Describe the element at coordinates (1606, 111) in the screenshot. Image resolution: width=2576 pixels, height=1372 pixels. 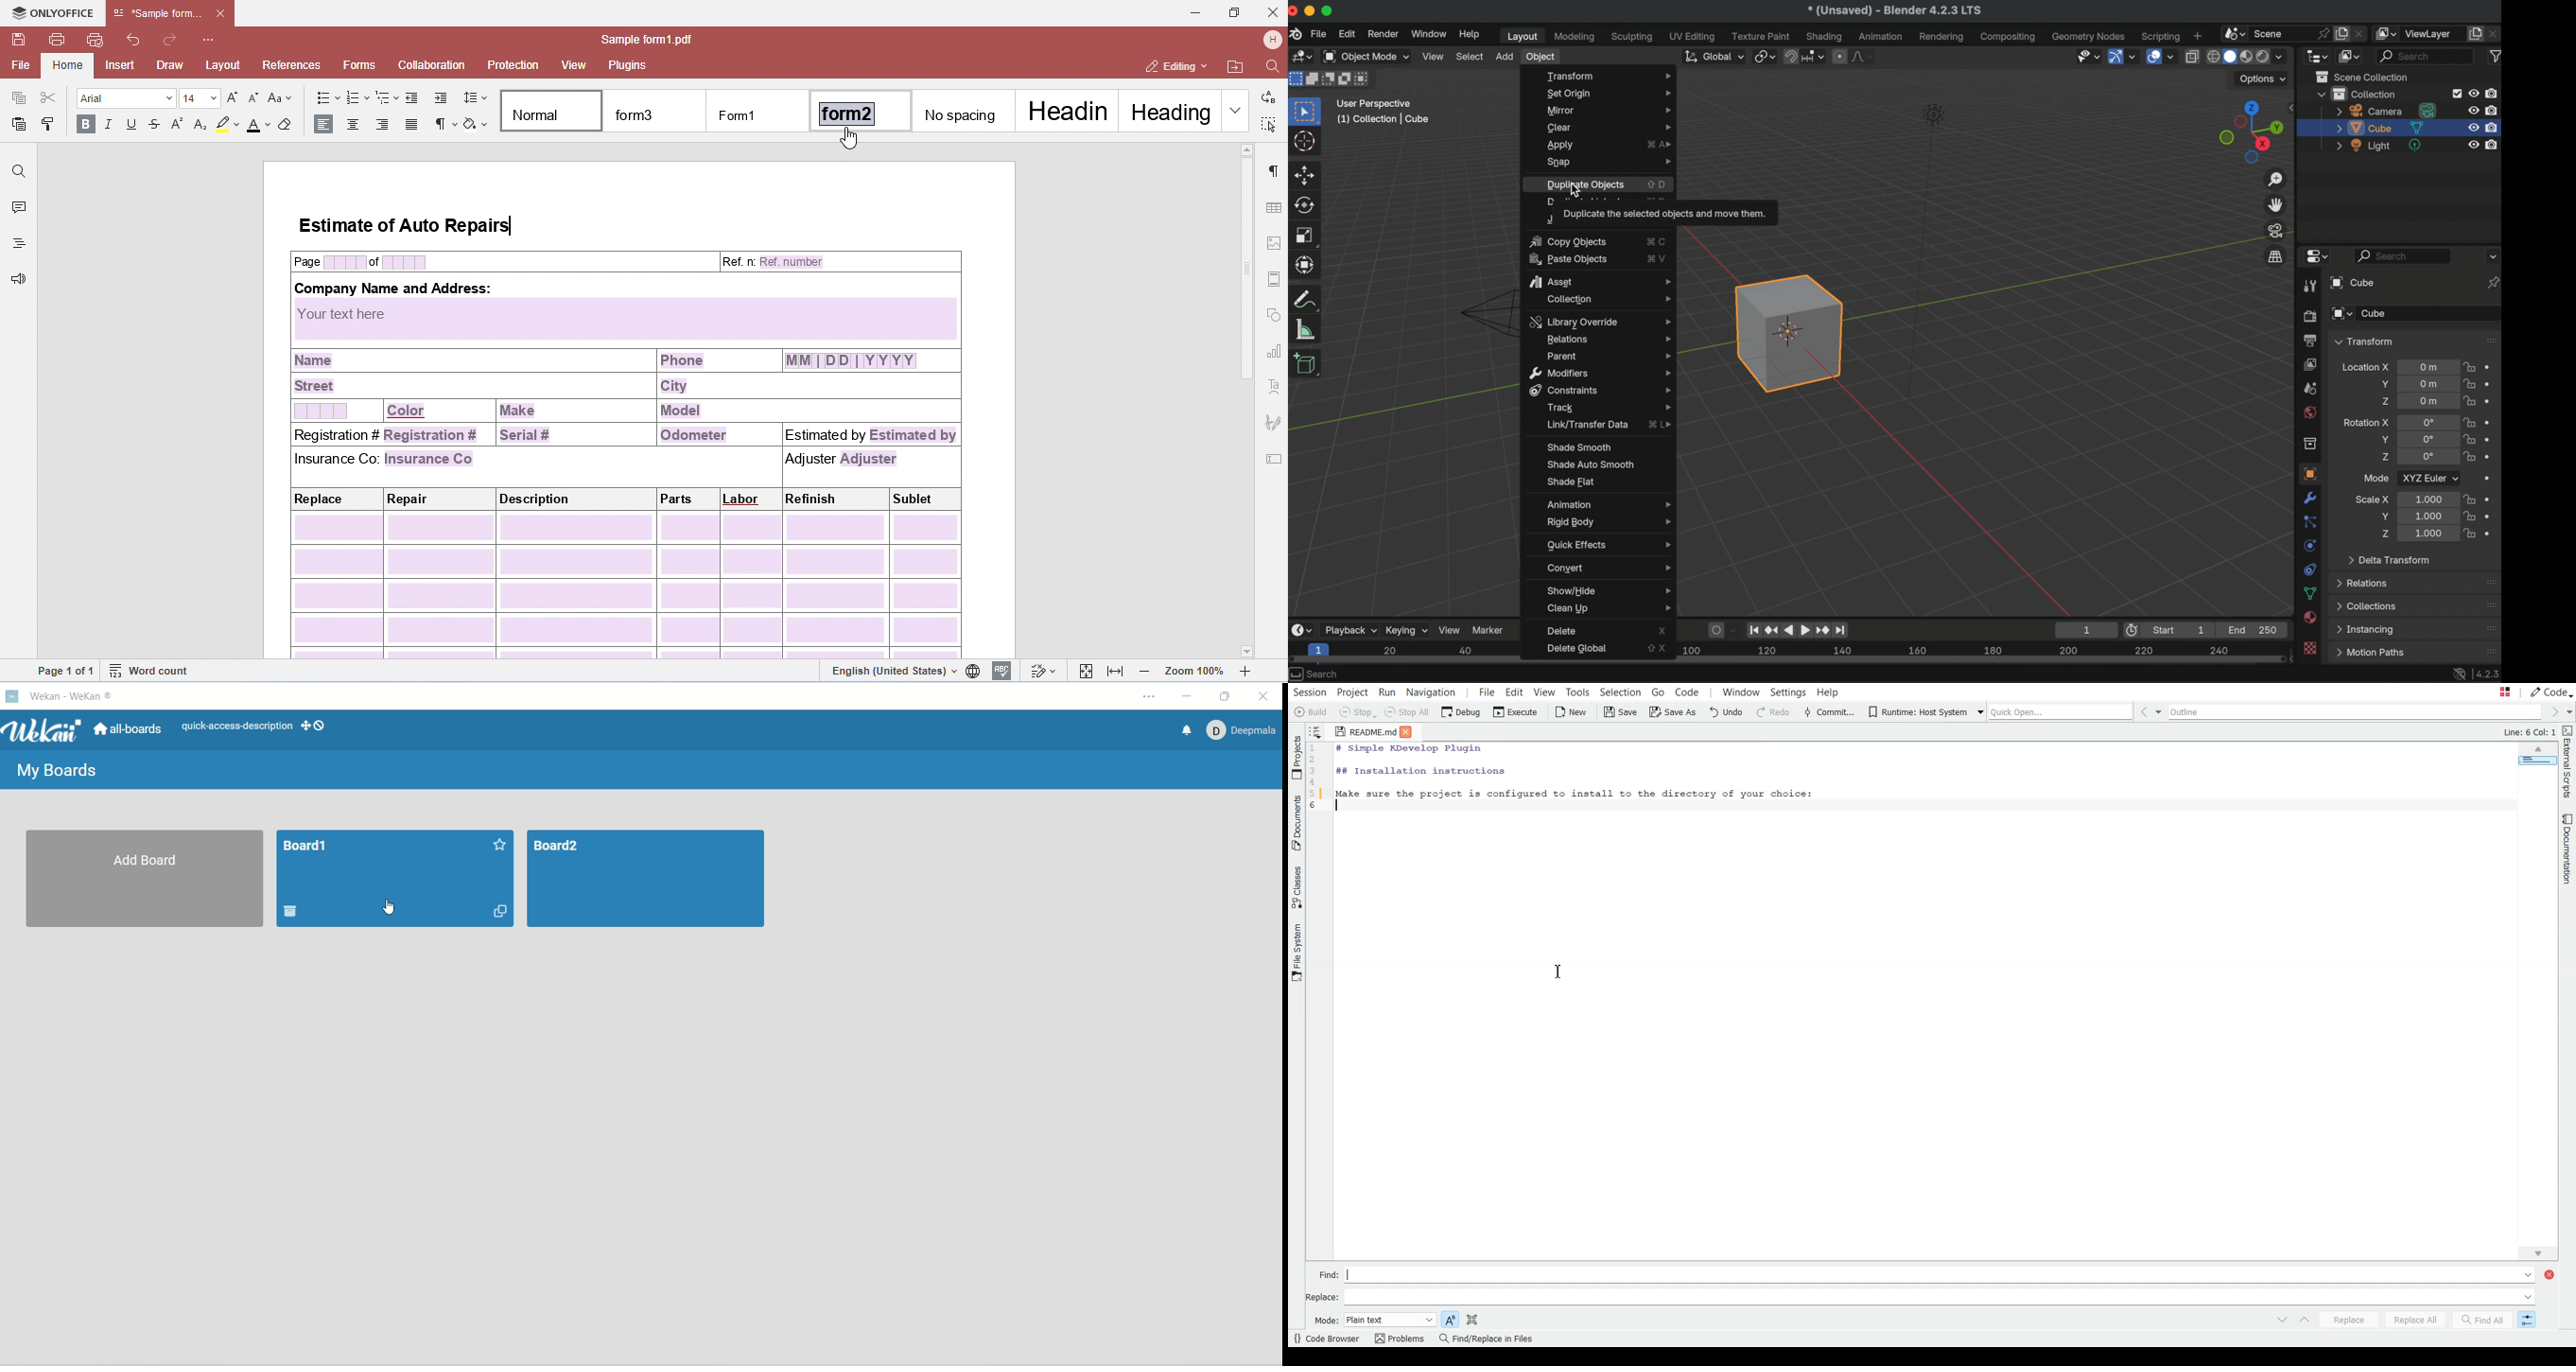
I see `mirror menu` at that location.